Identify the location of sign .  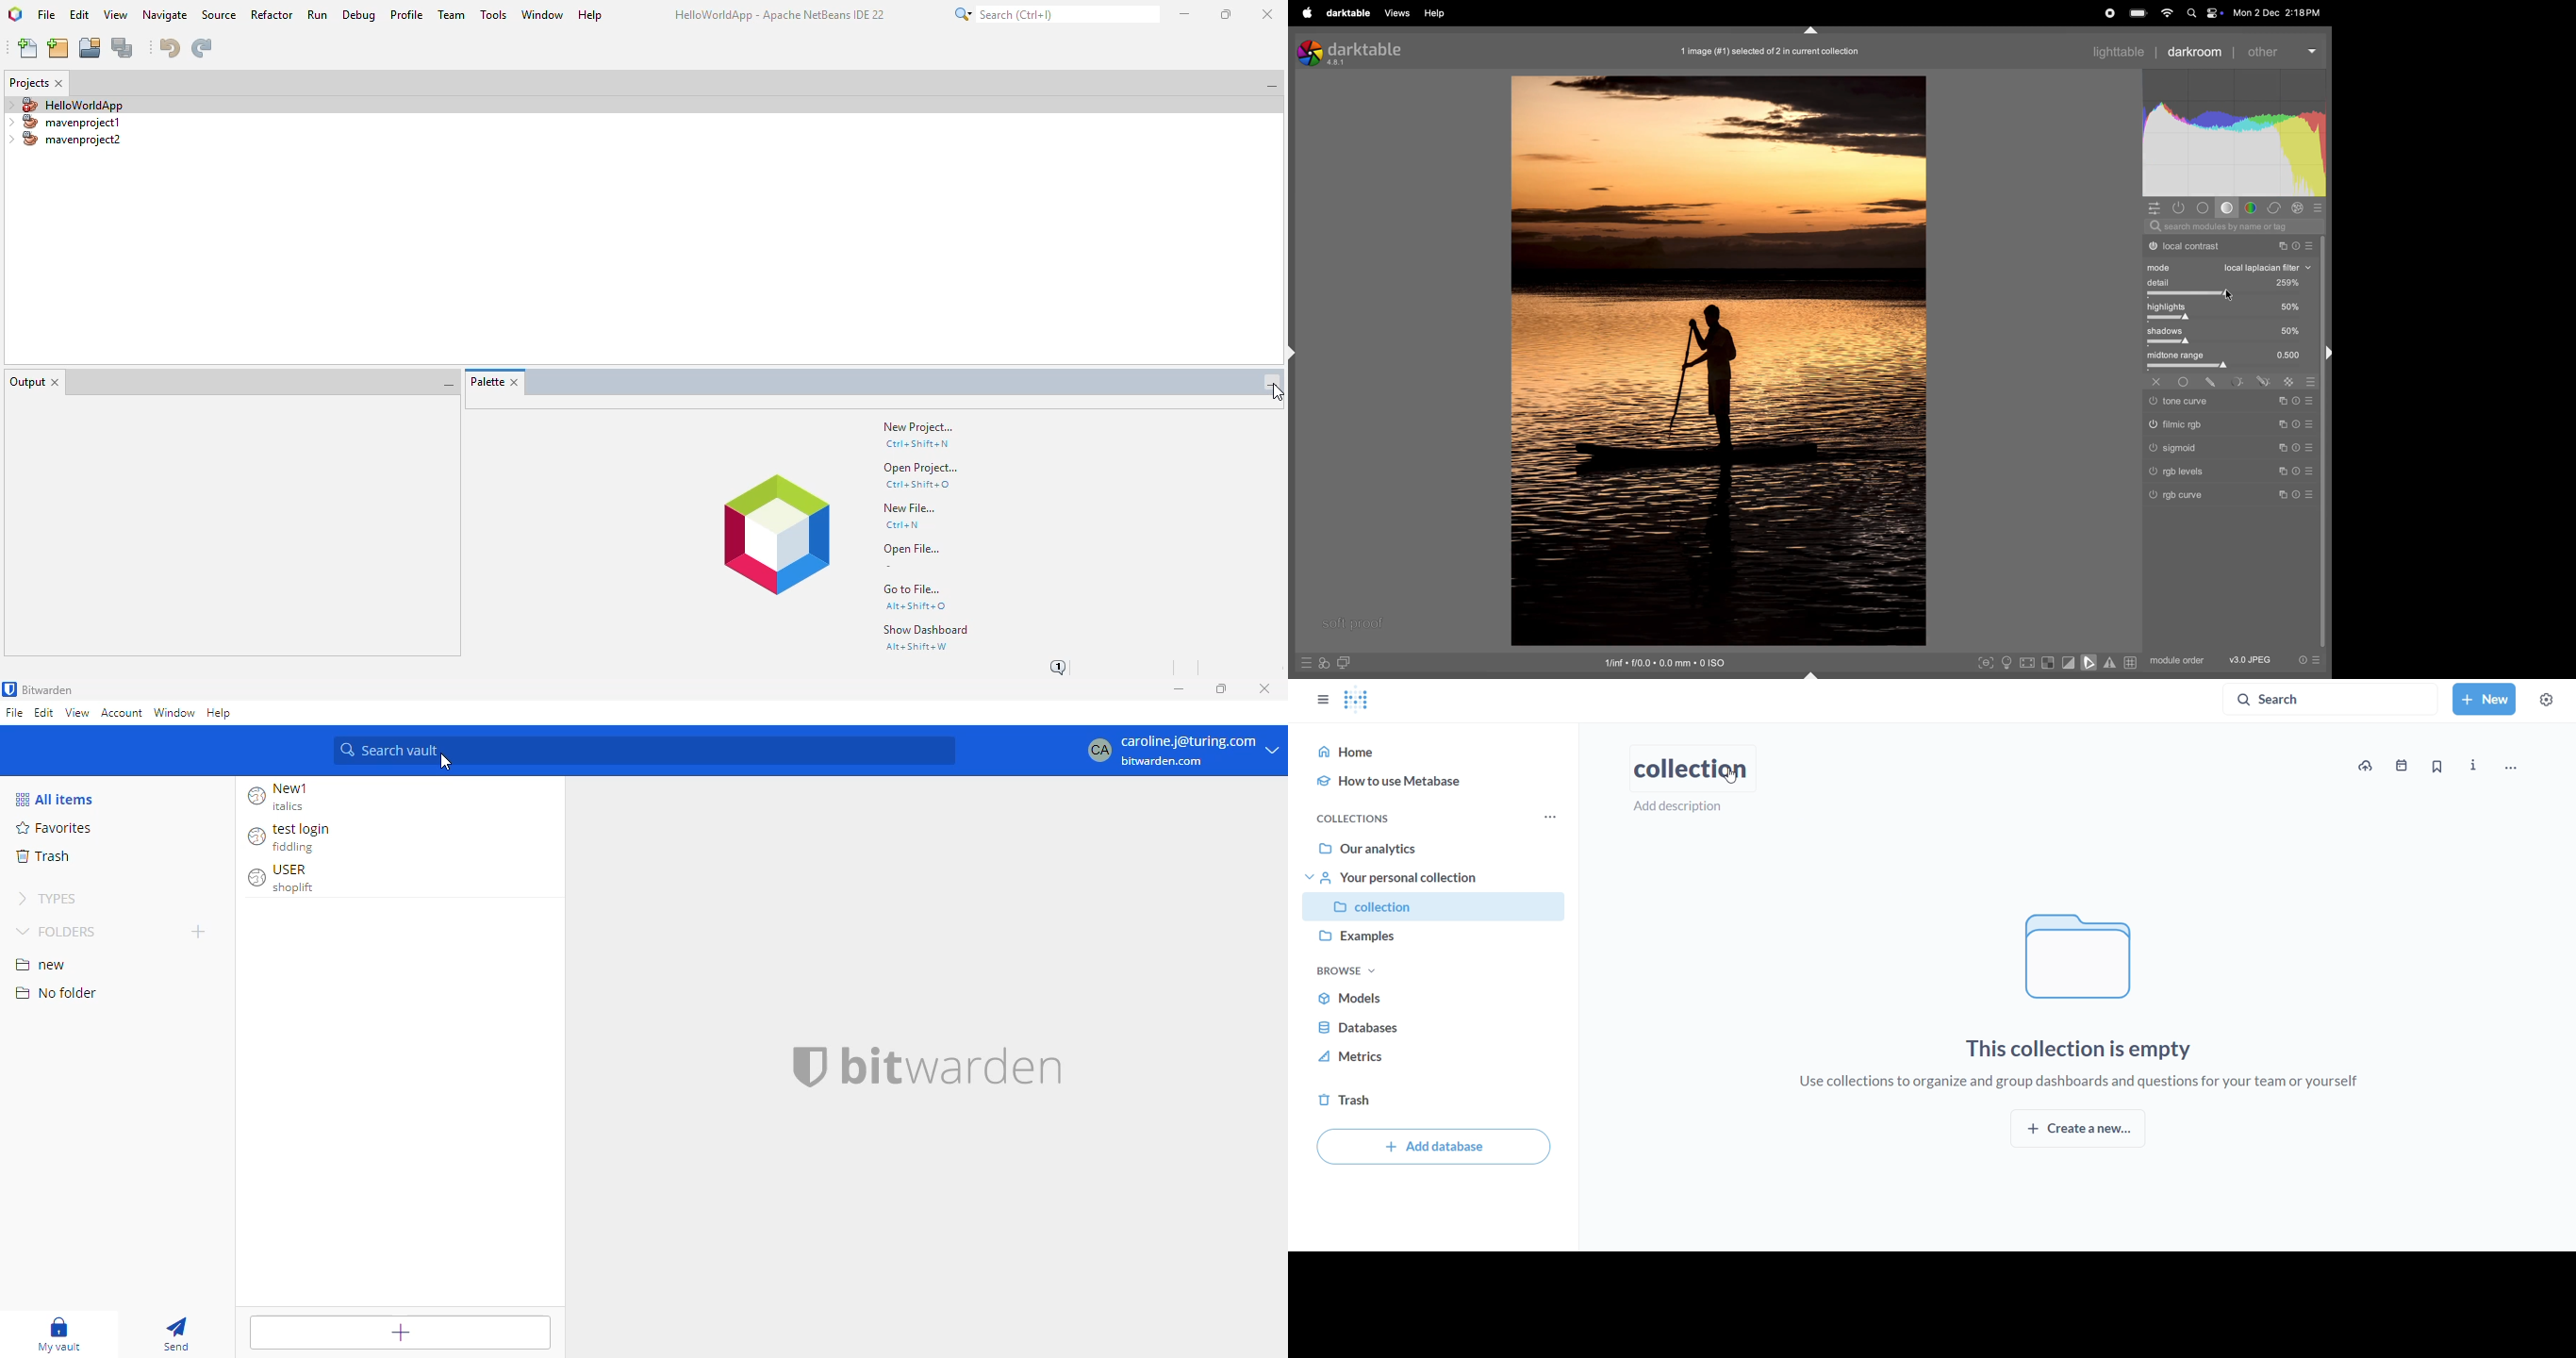
(2296, 448).